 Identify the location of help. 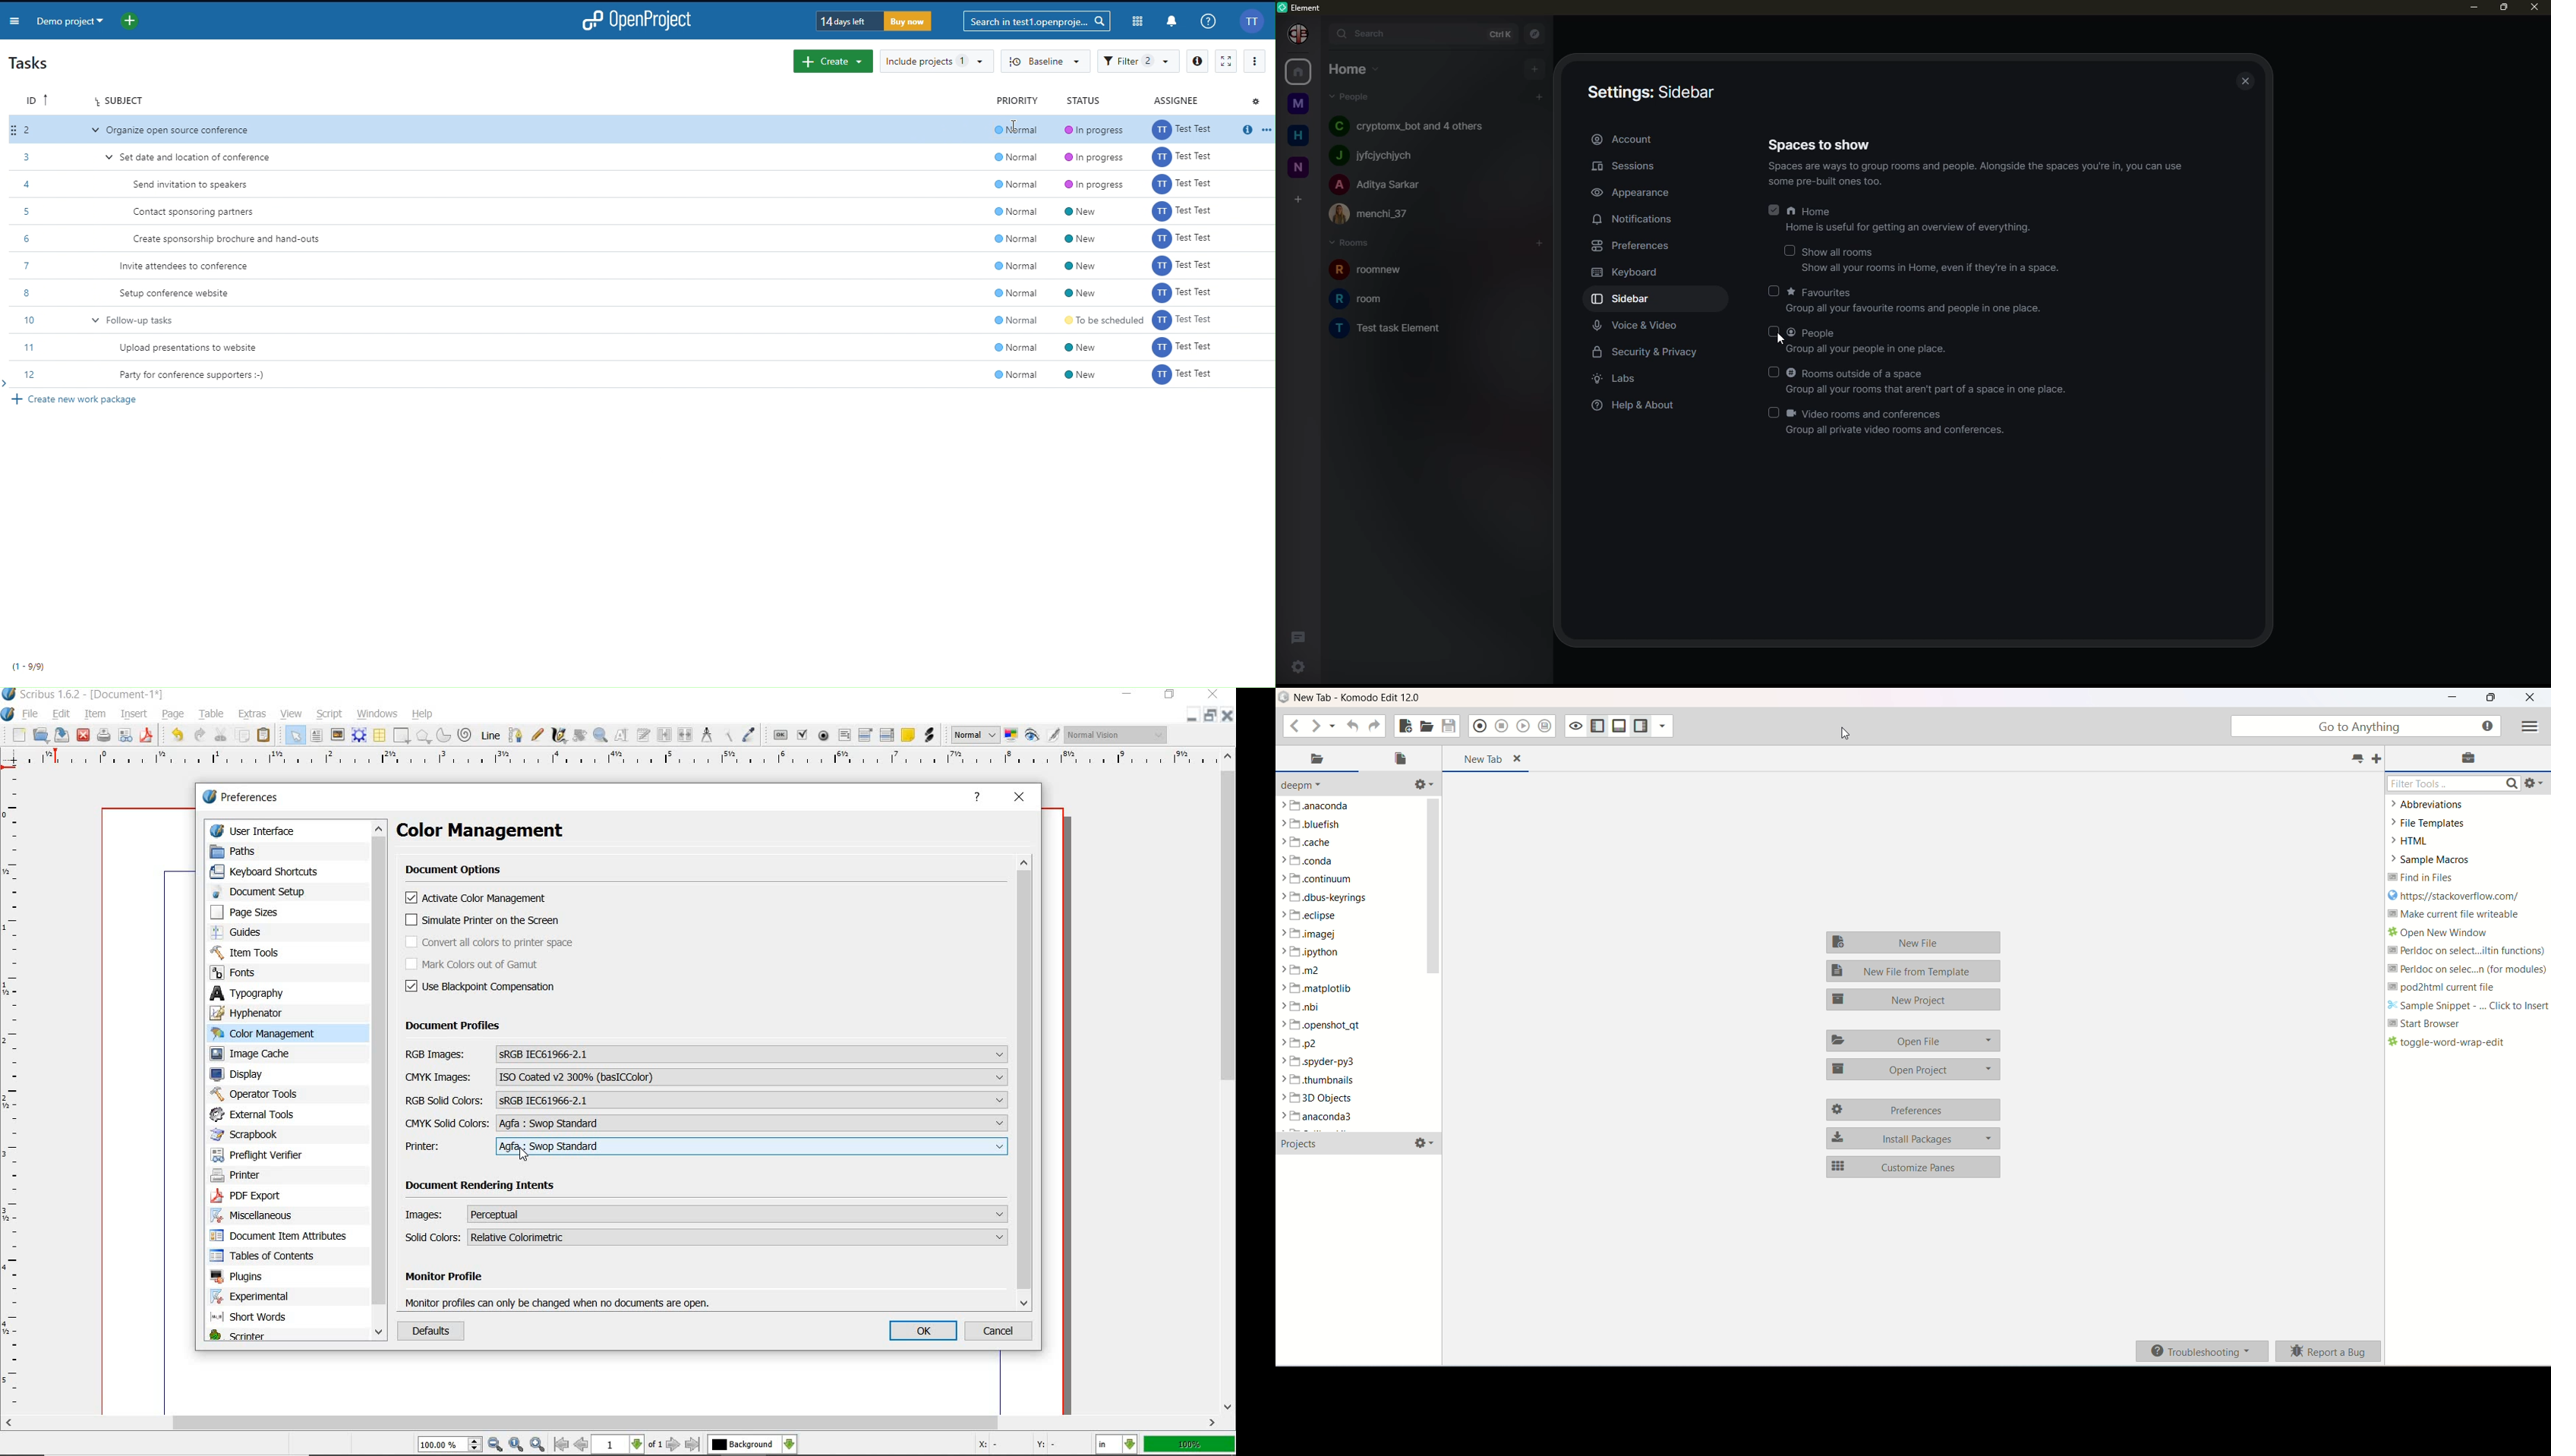
(424, 714).